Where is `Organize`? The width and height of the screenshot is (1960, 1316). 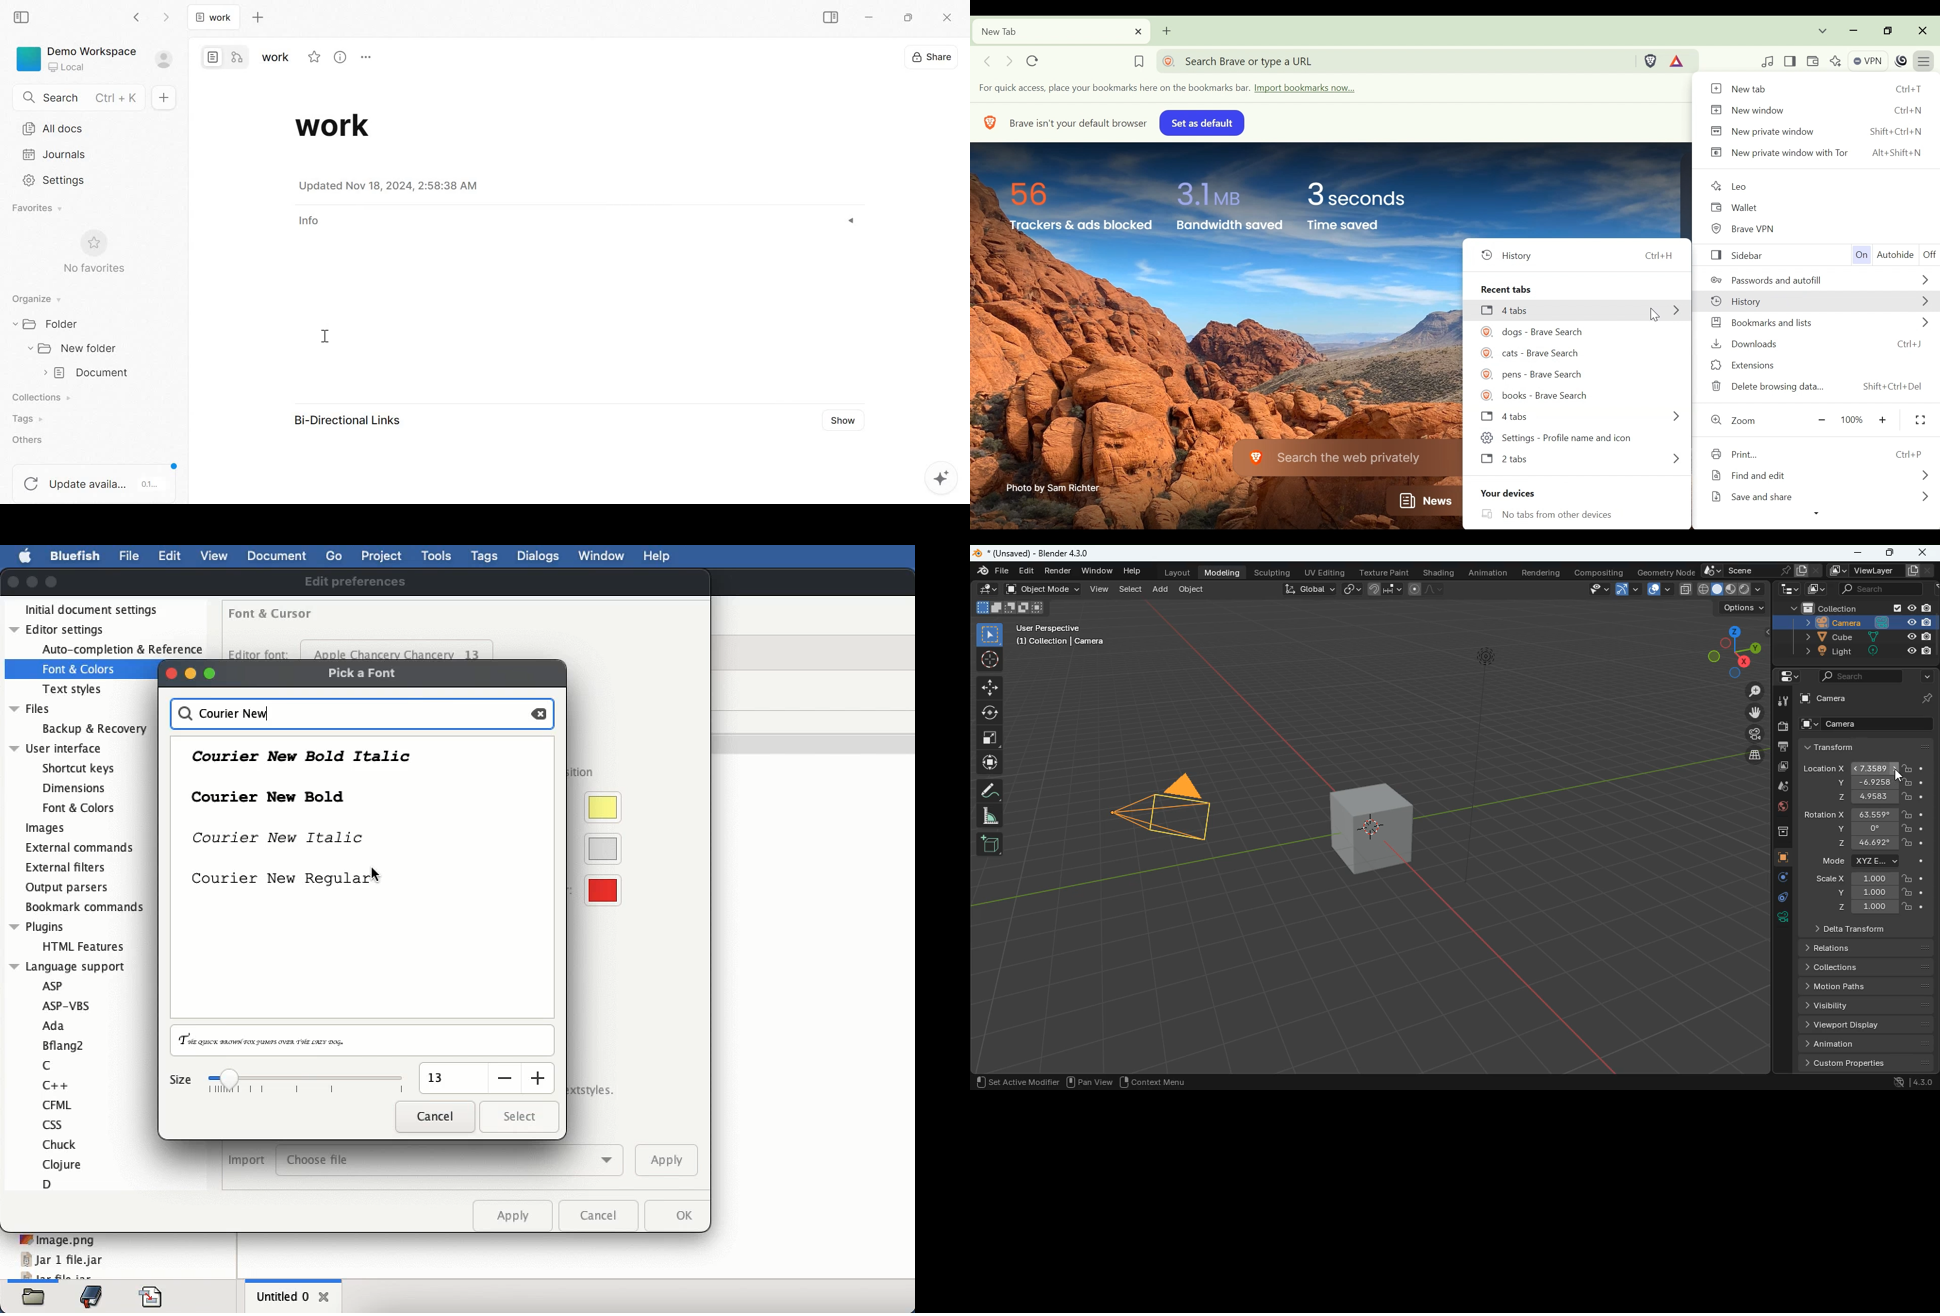 Organize is located at coordinates (34, 300).